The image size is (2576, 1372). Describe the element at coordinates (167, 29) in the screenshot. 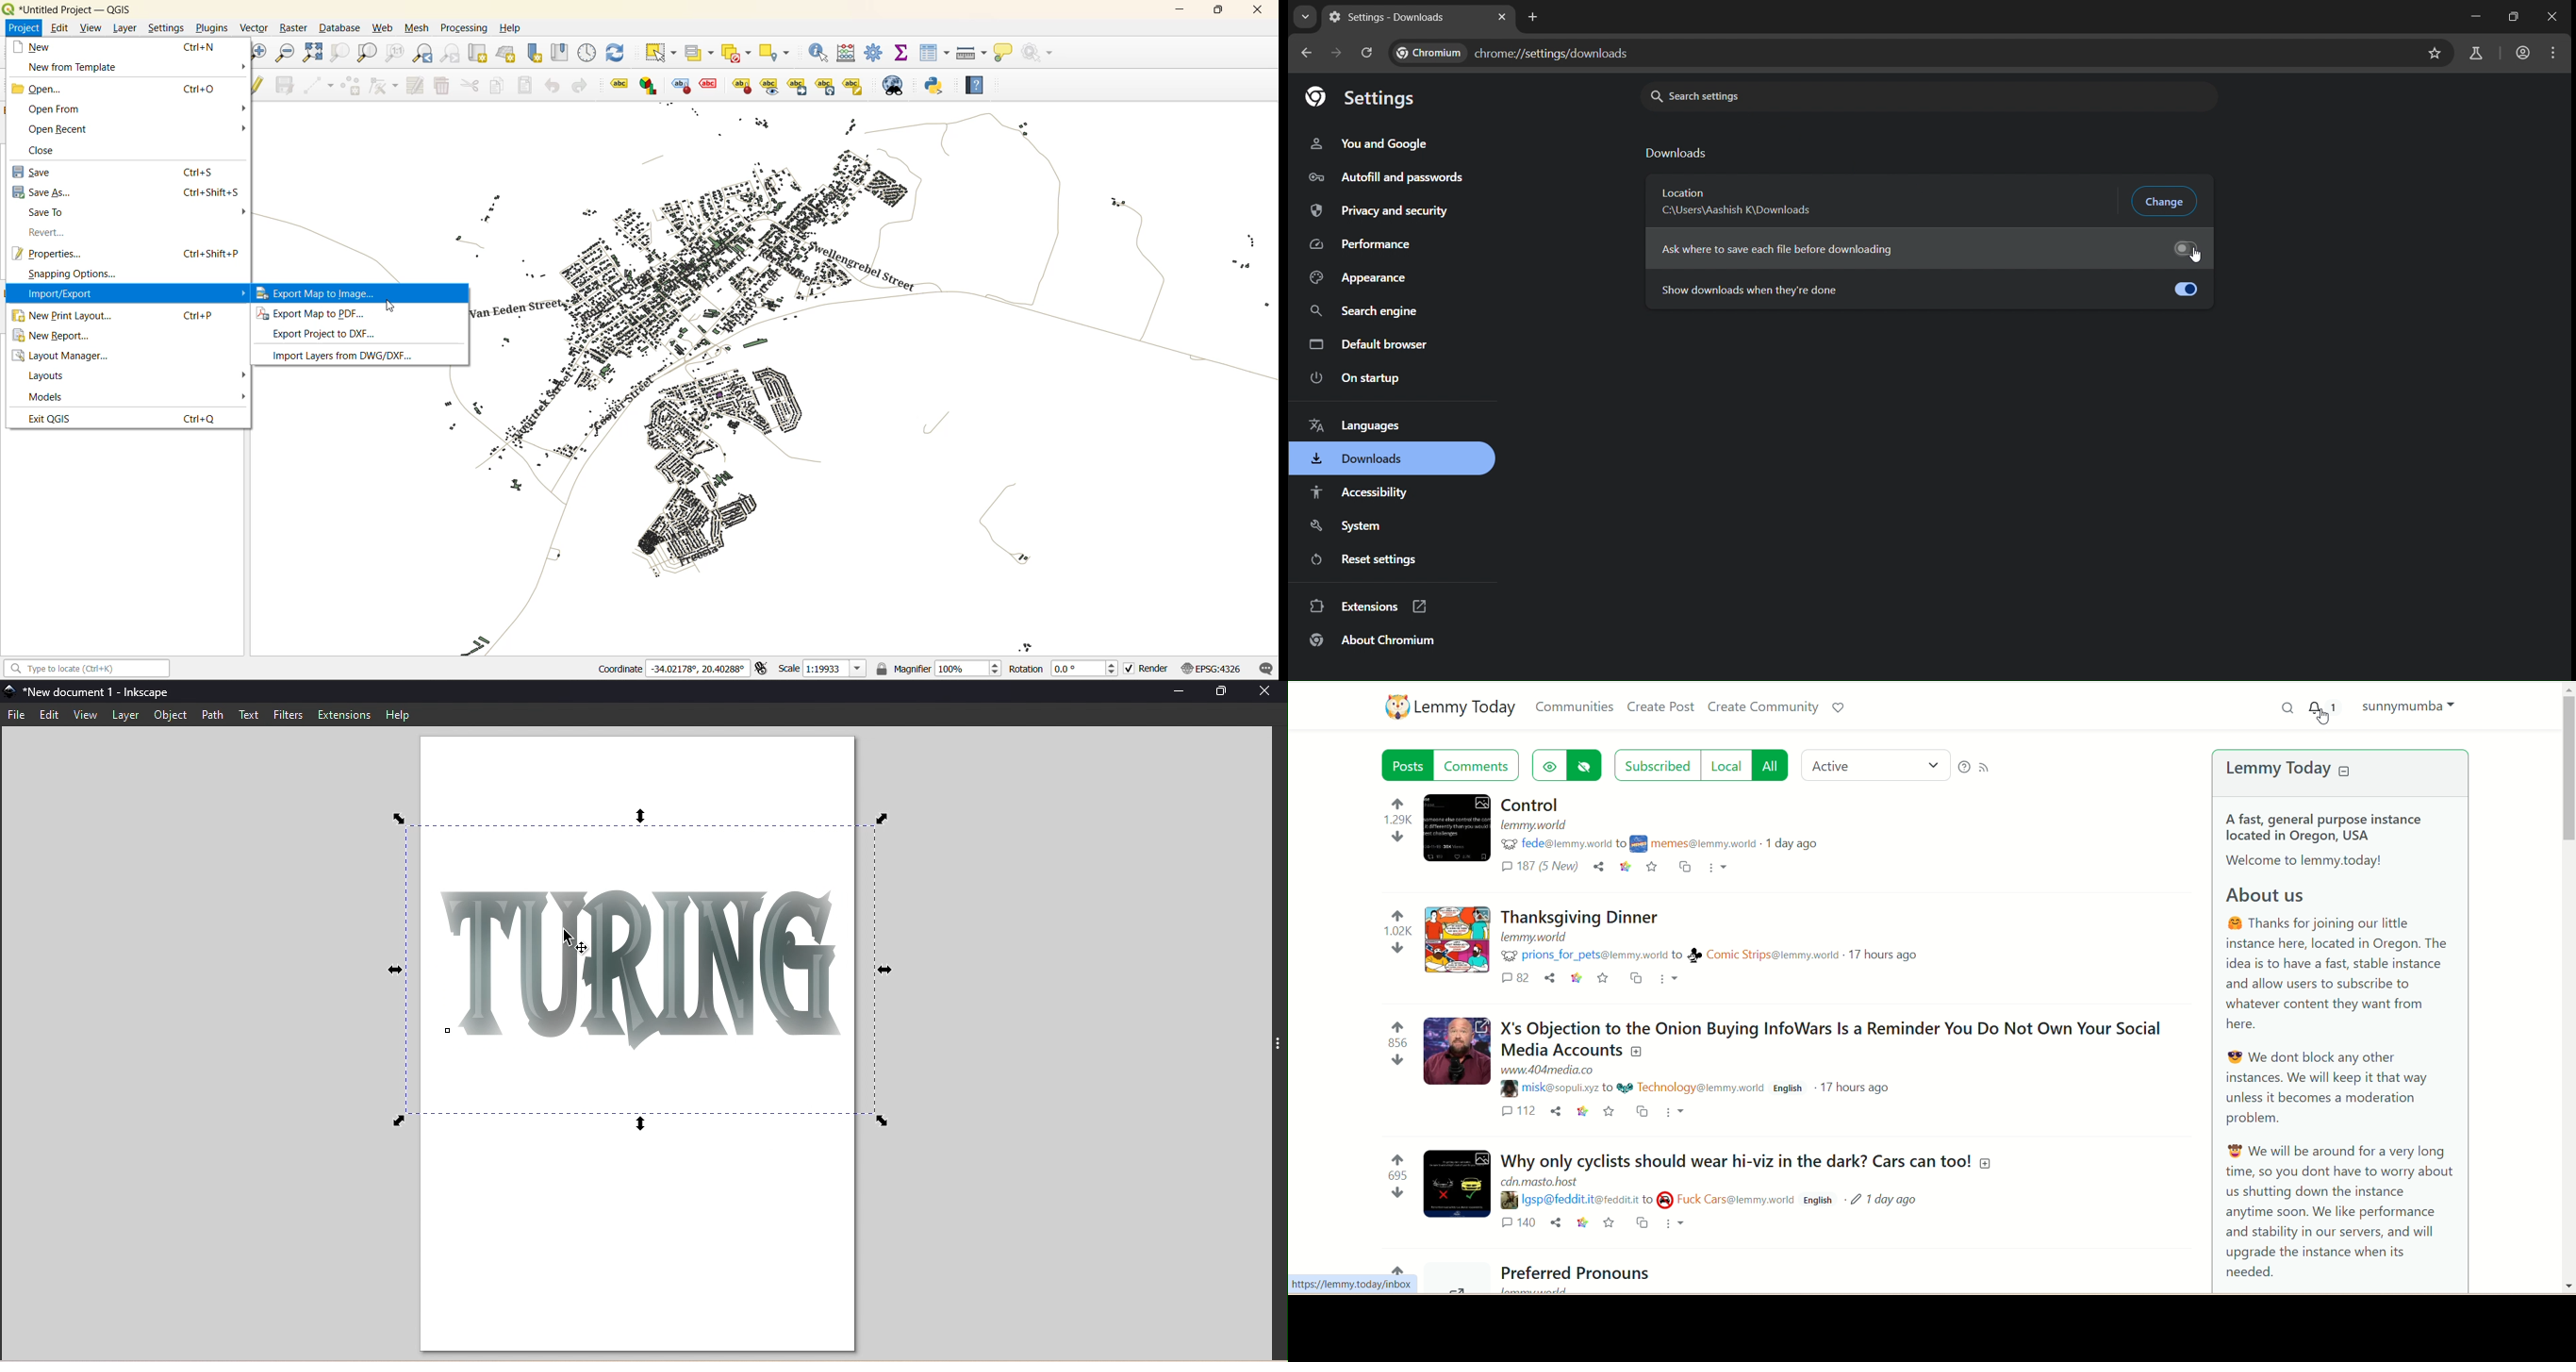

I see `settings` at that location.